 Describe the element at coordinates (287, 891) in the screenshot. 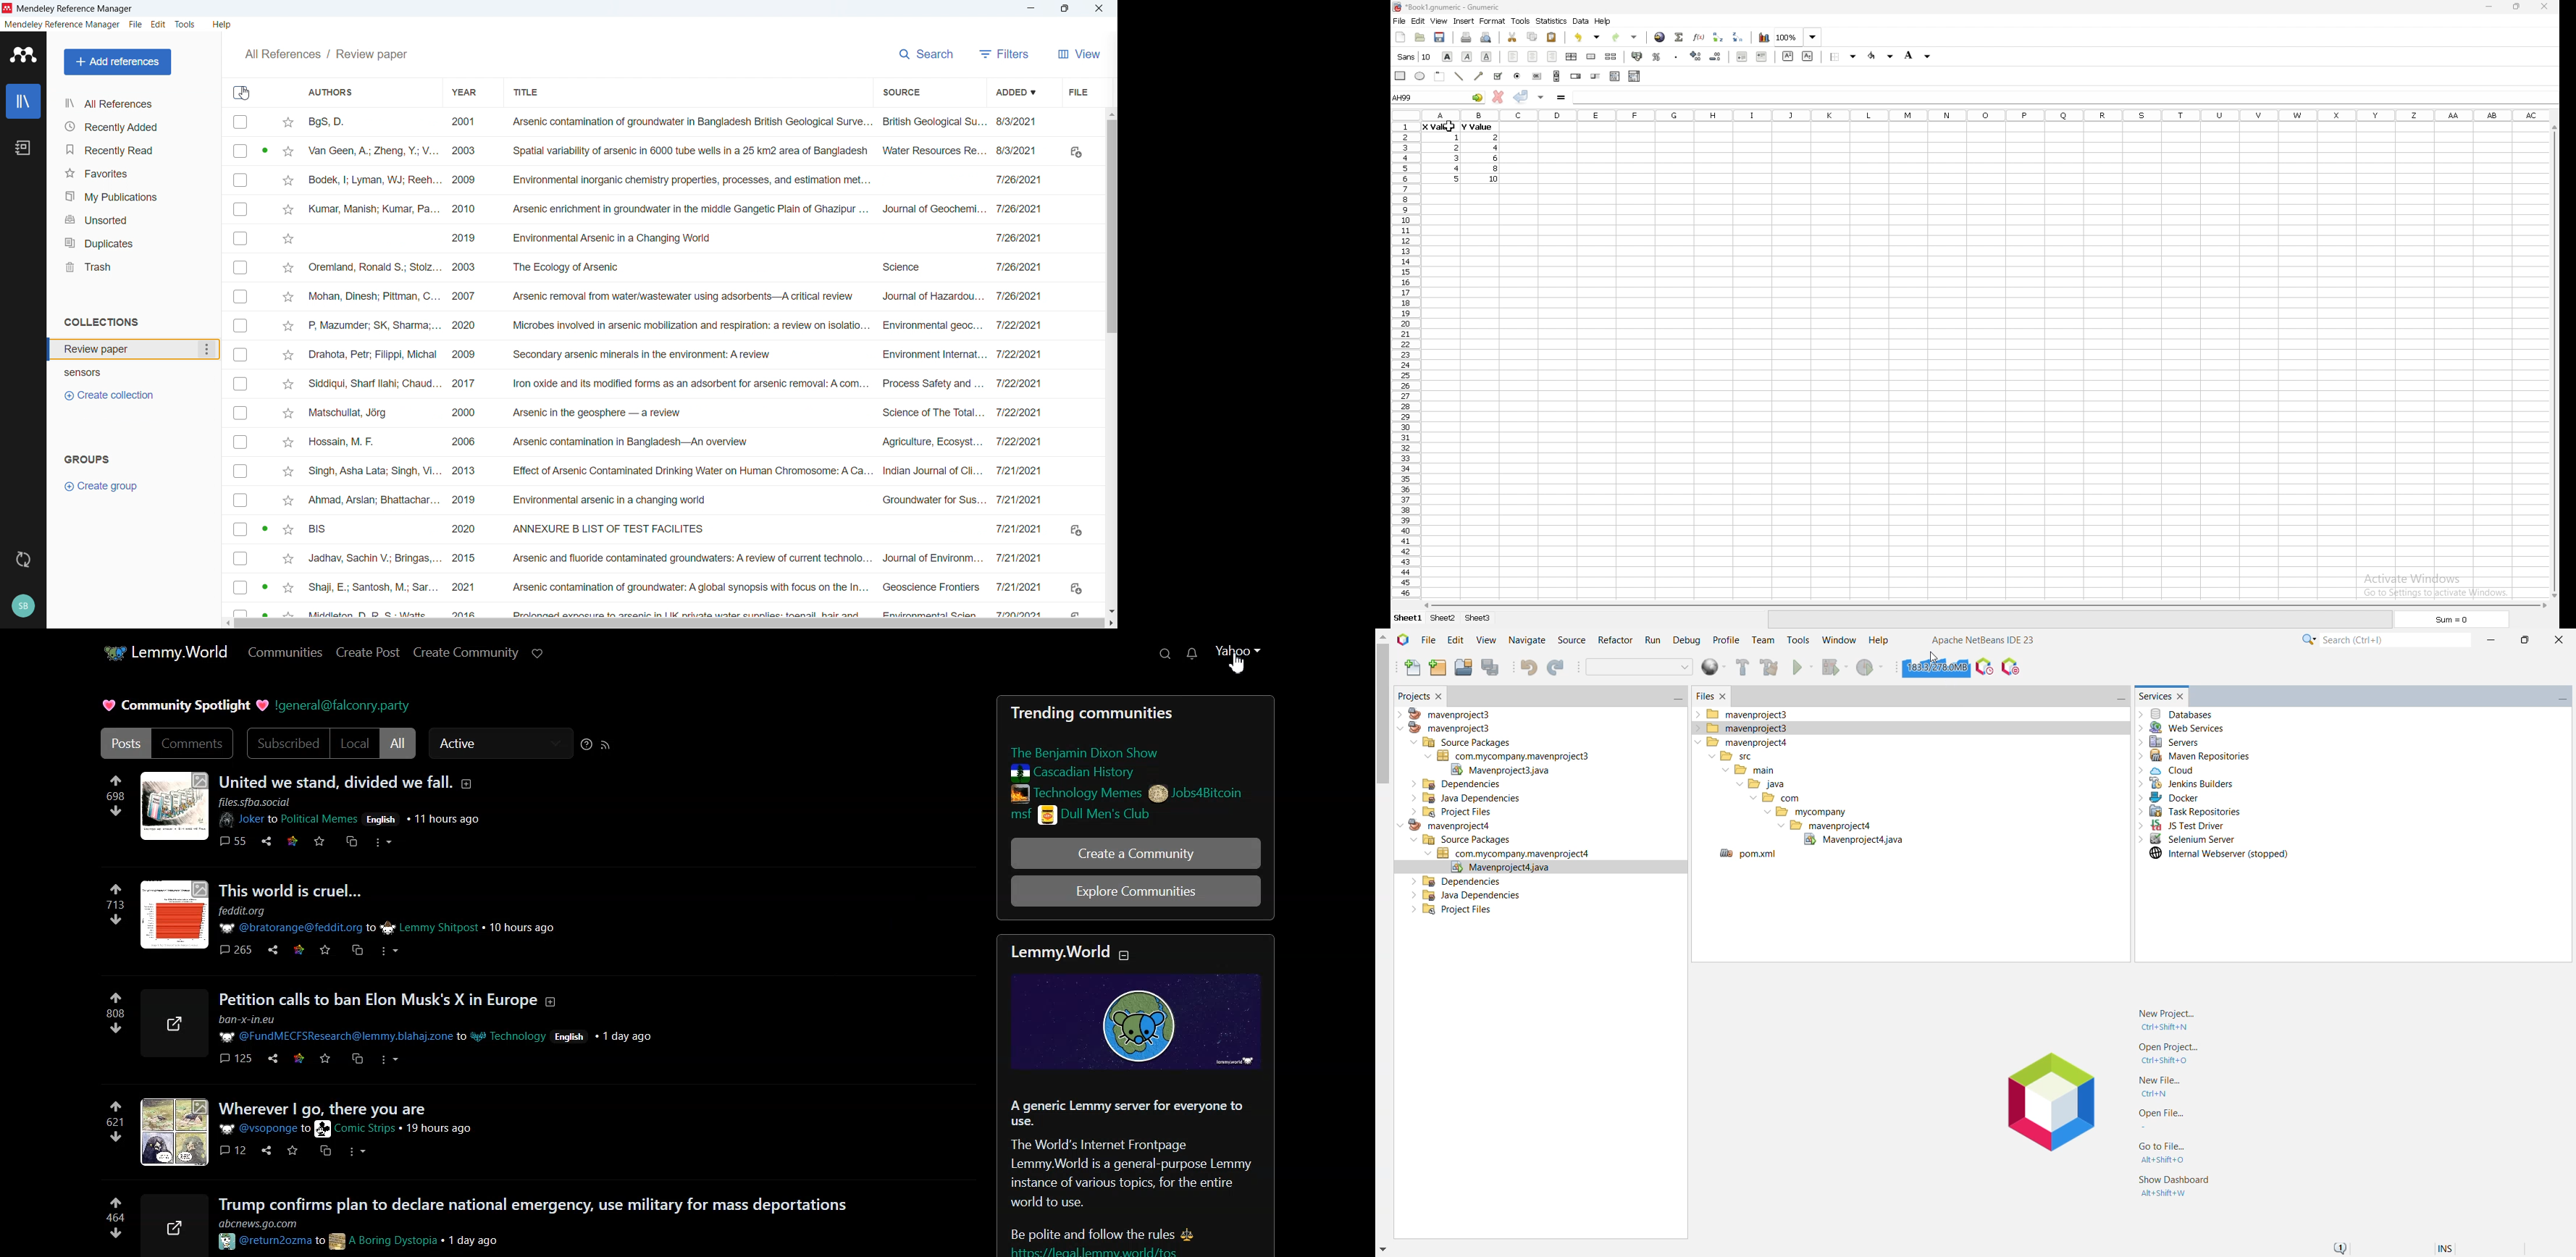

I see `This world is cruel` at that location.